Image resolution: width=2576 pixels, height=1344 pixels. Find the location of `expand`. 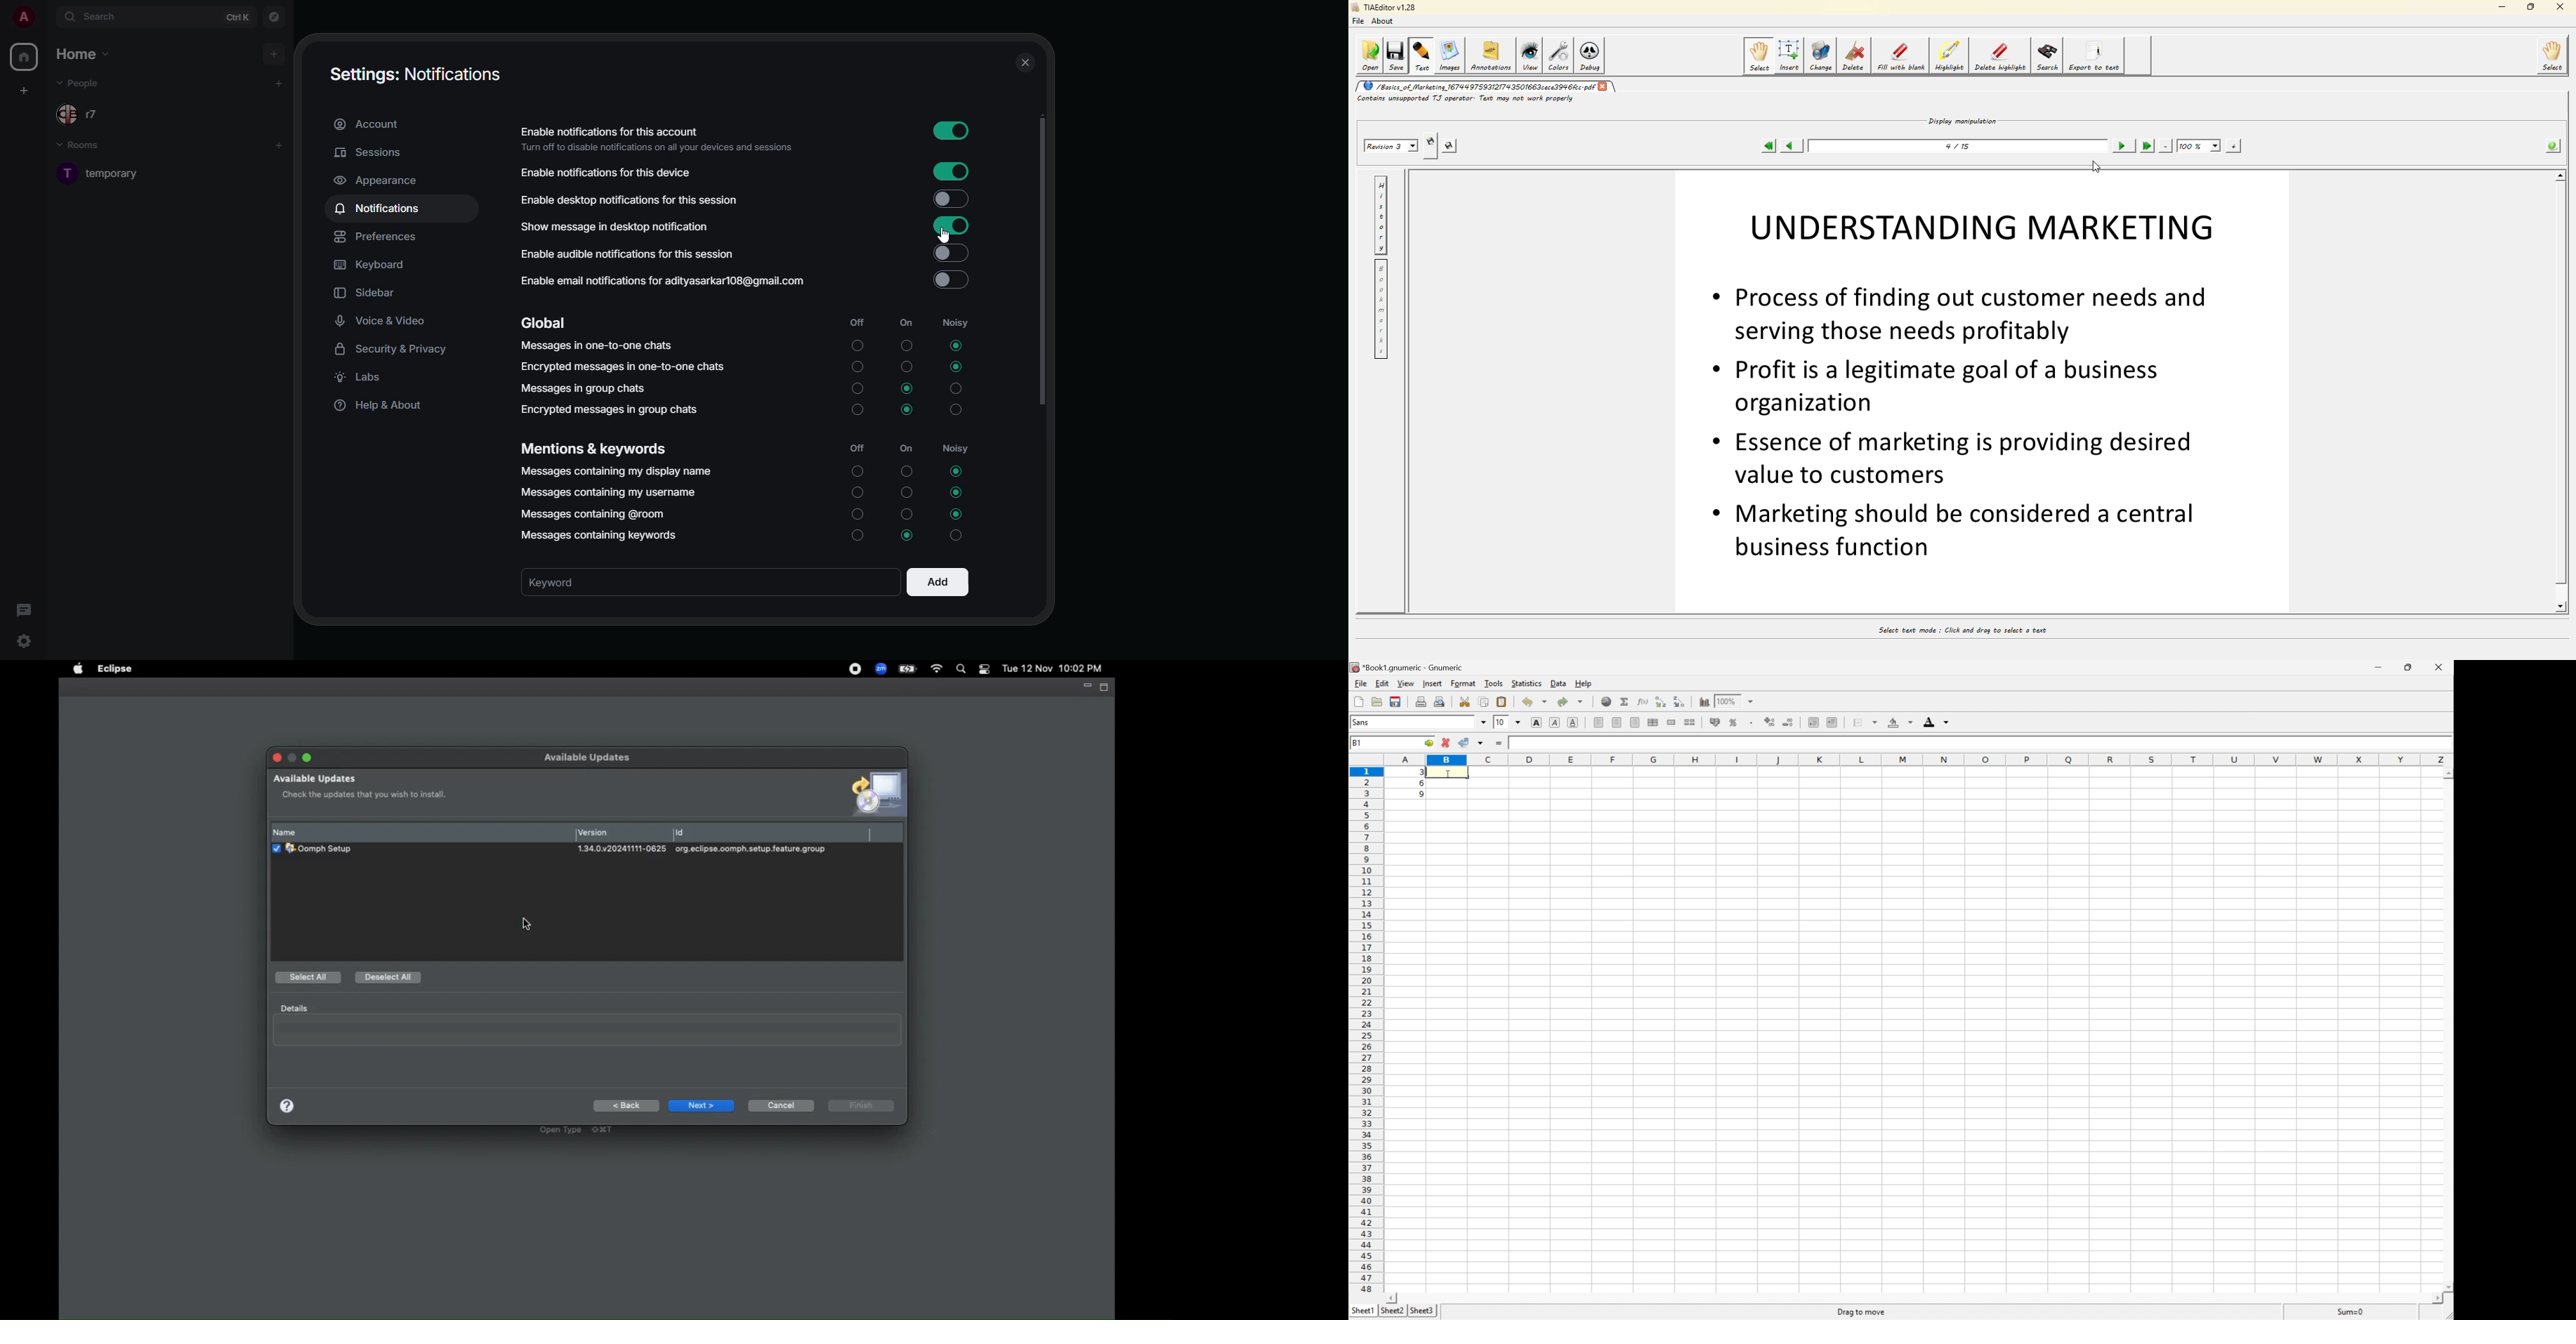

expand is located at coordinates (48, 16).